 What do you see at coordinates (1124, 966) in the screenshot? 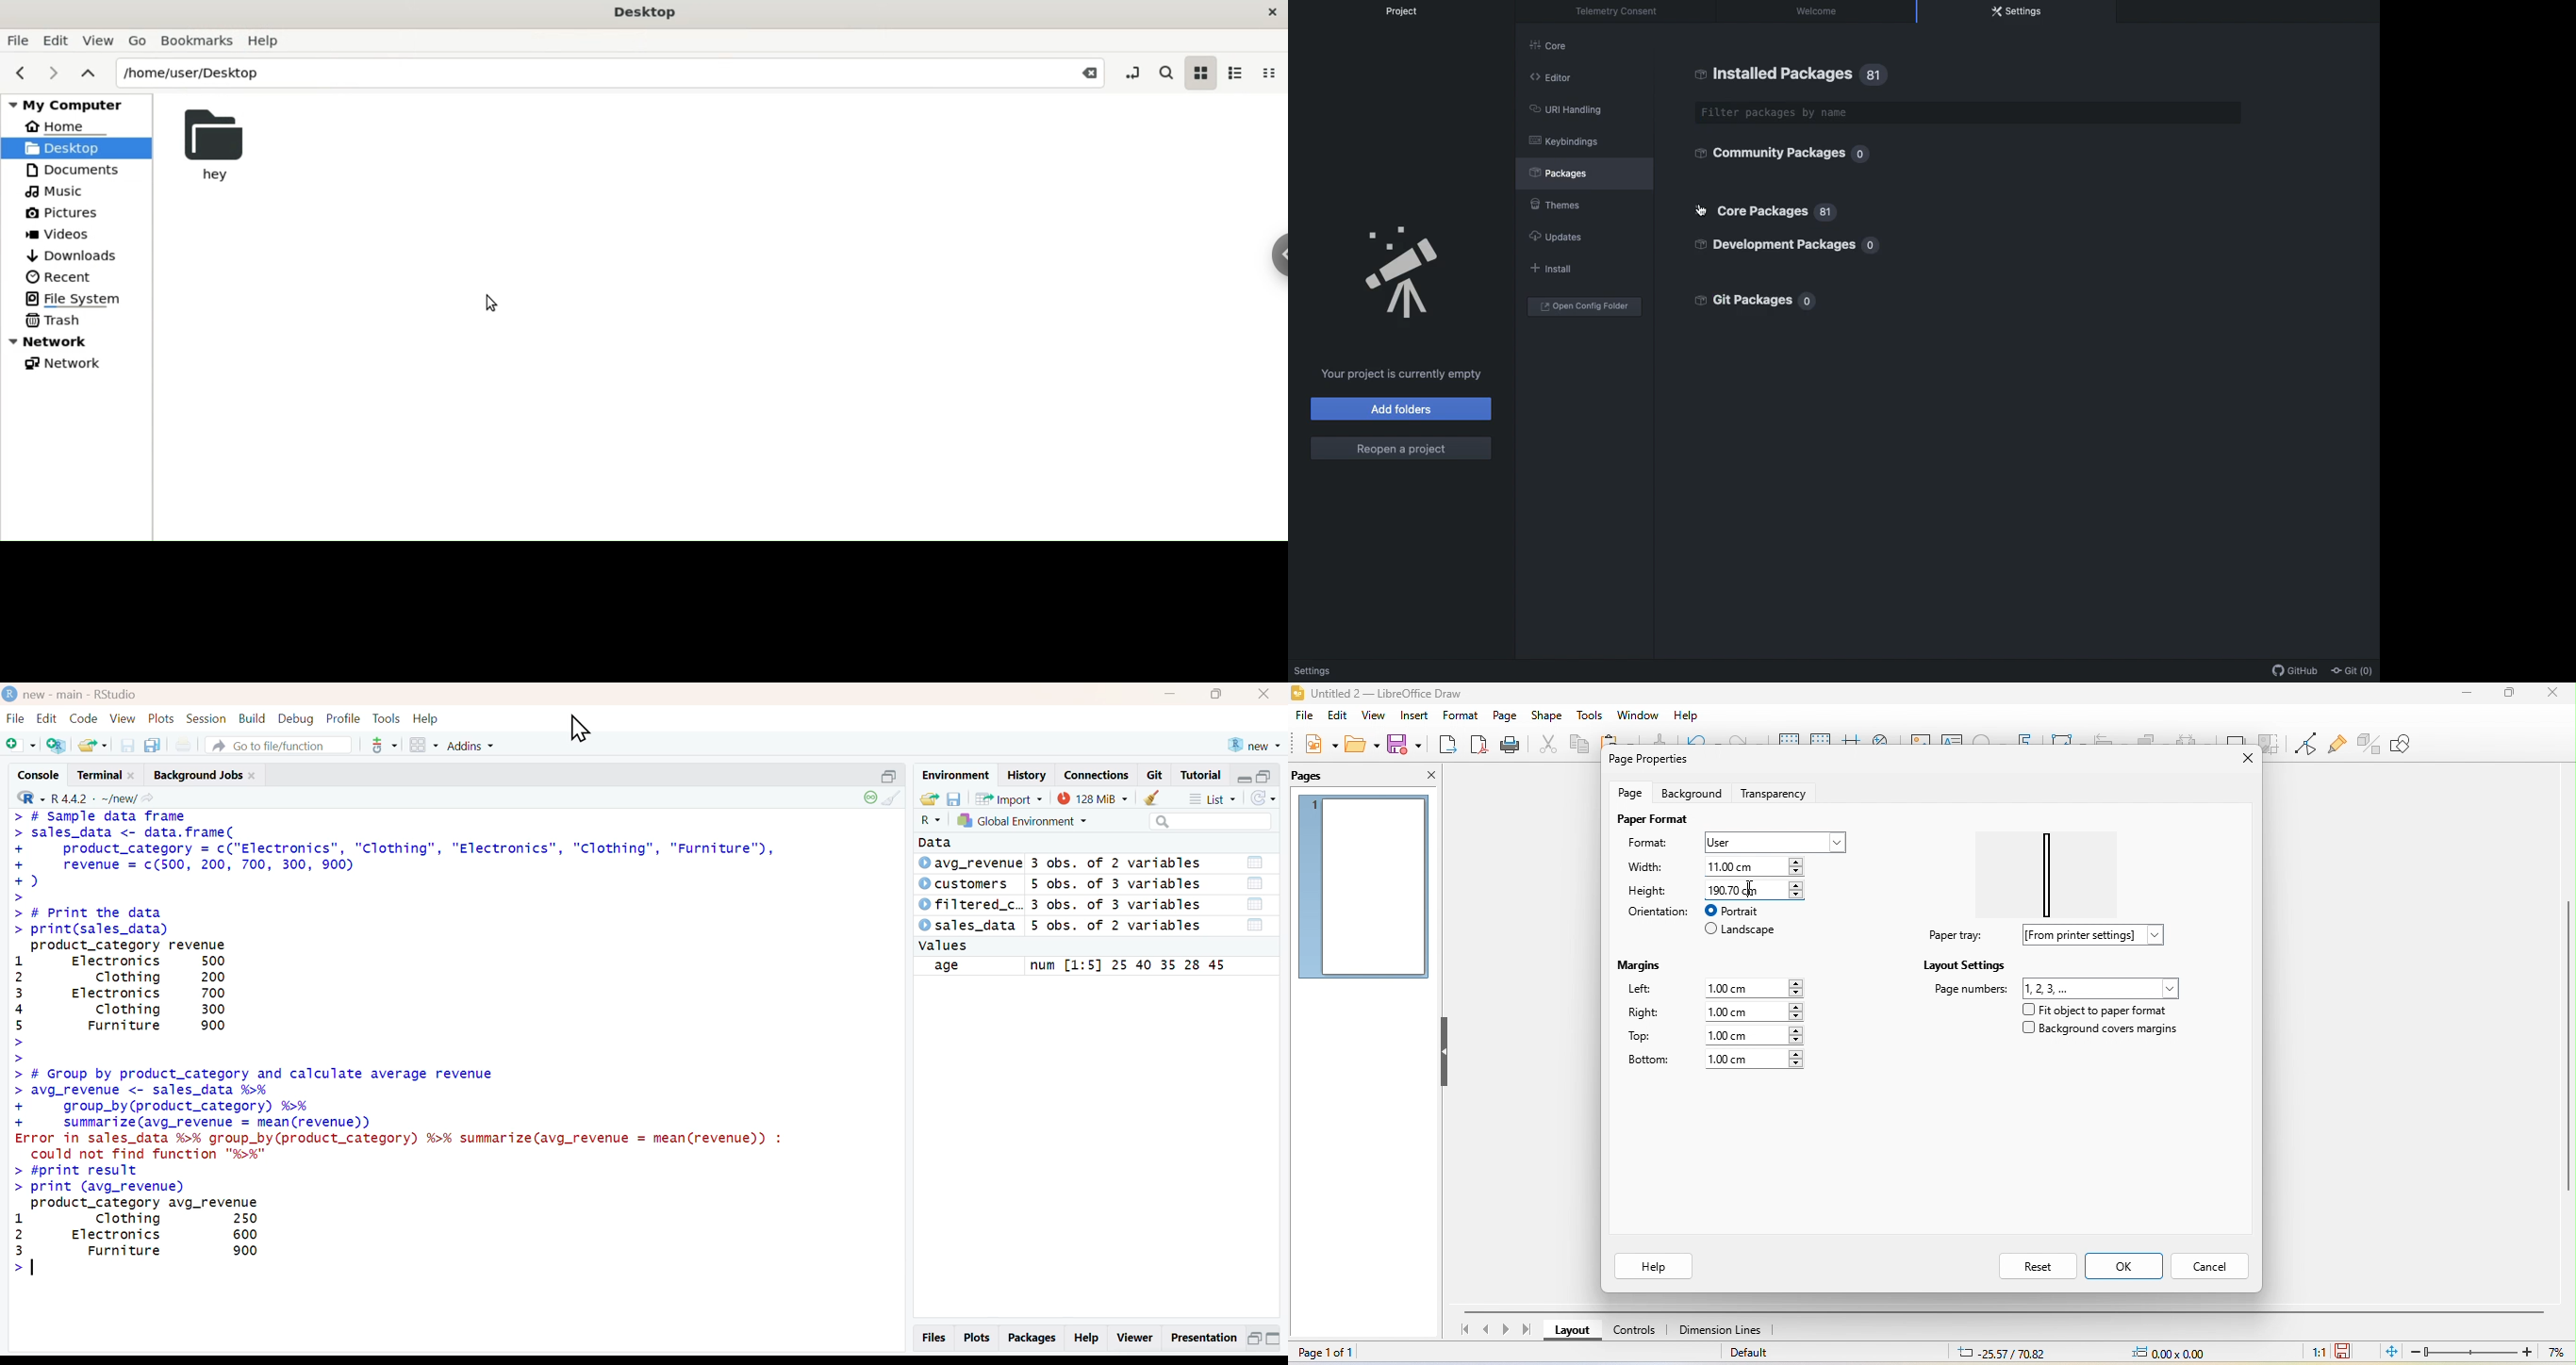
I see `field values` at bounding box center [1124, 966].